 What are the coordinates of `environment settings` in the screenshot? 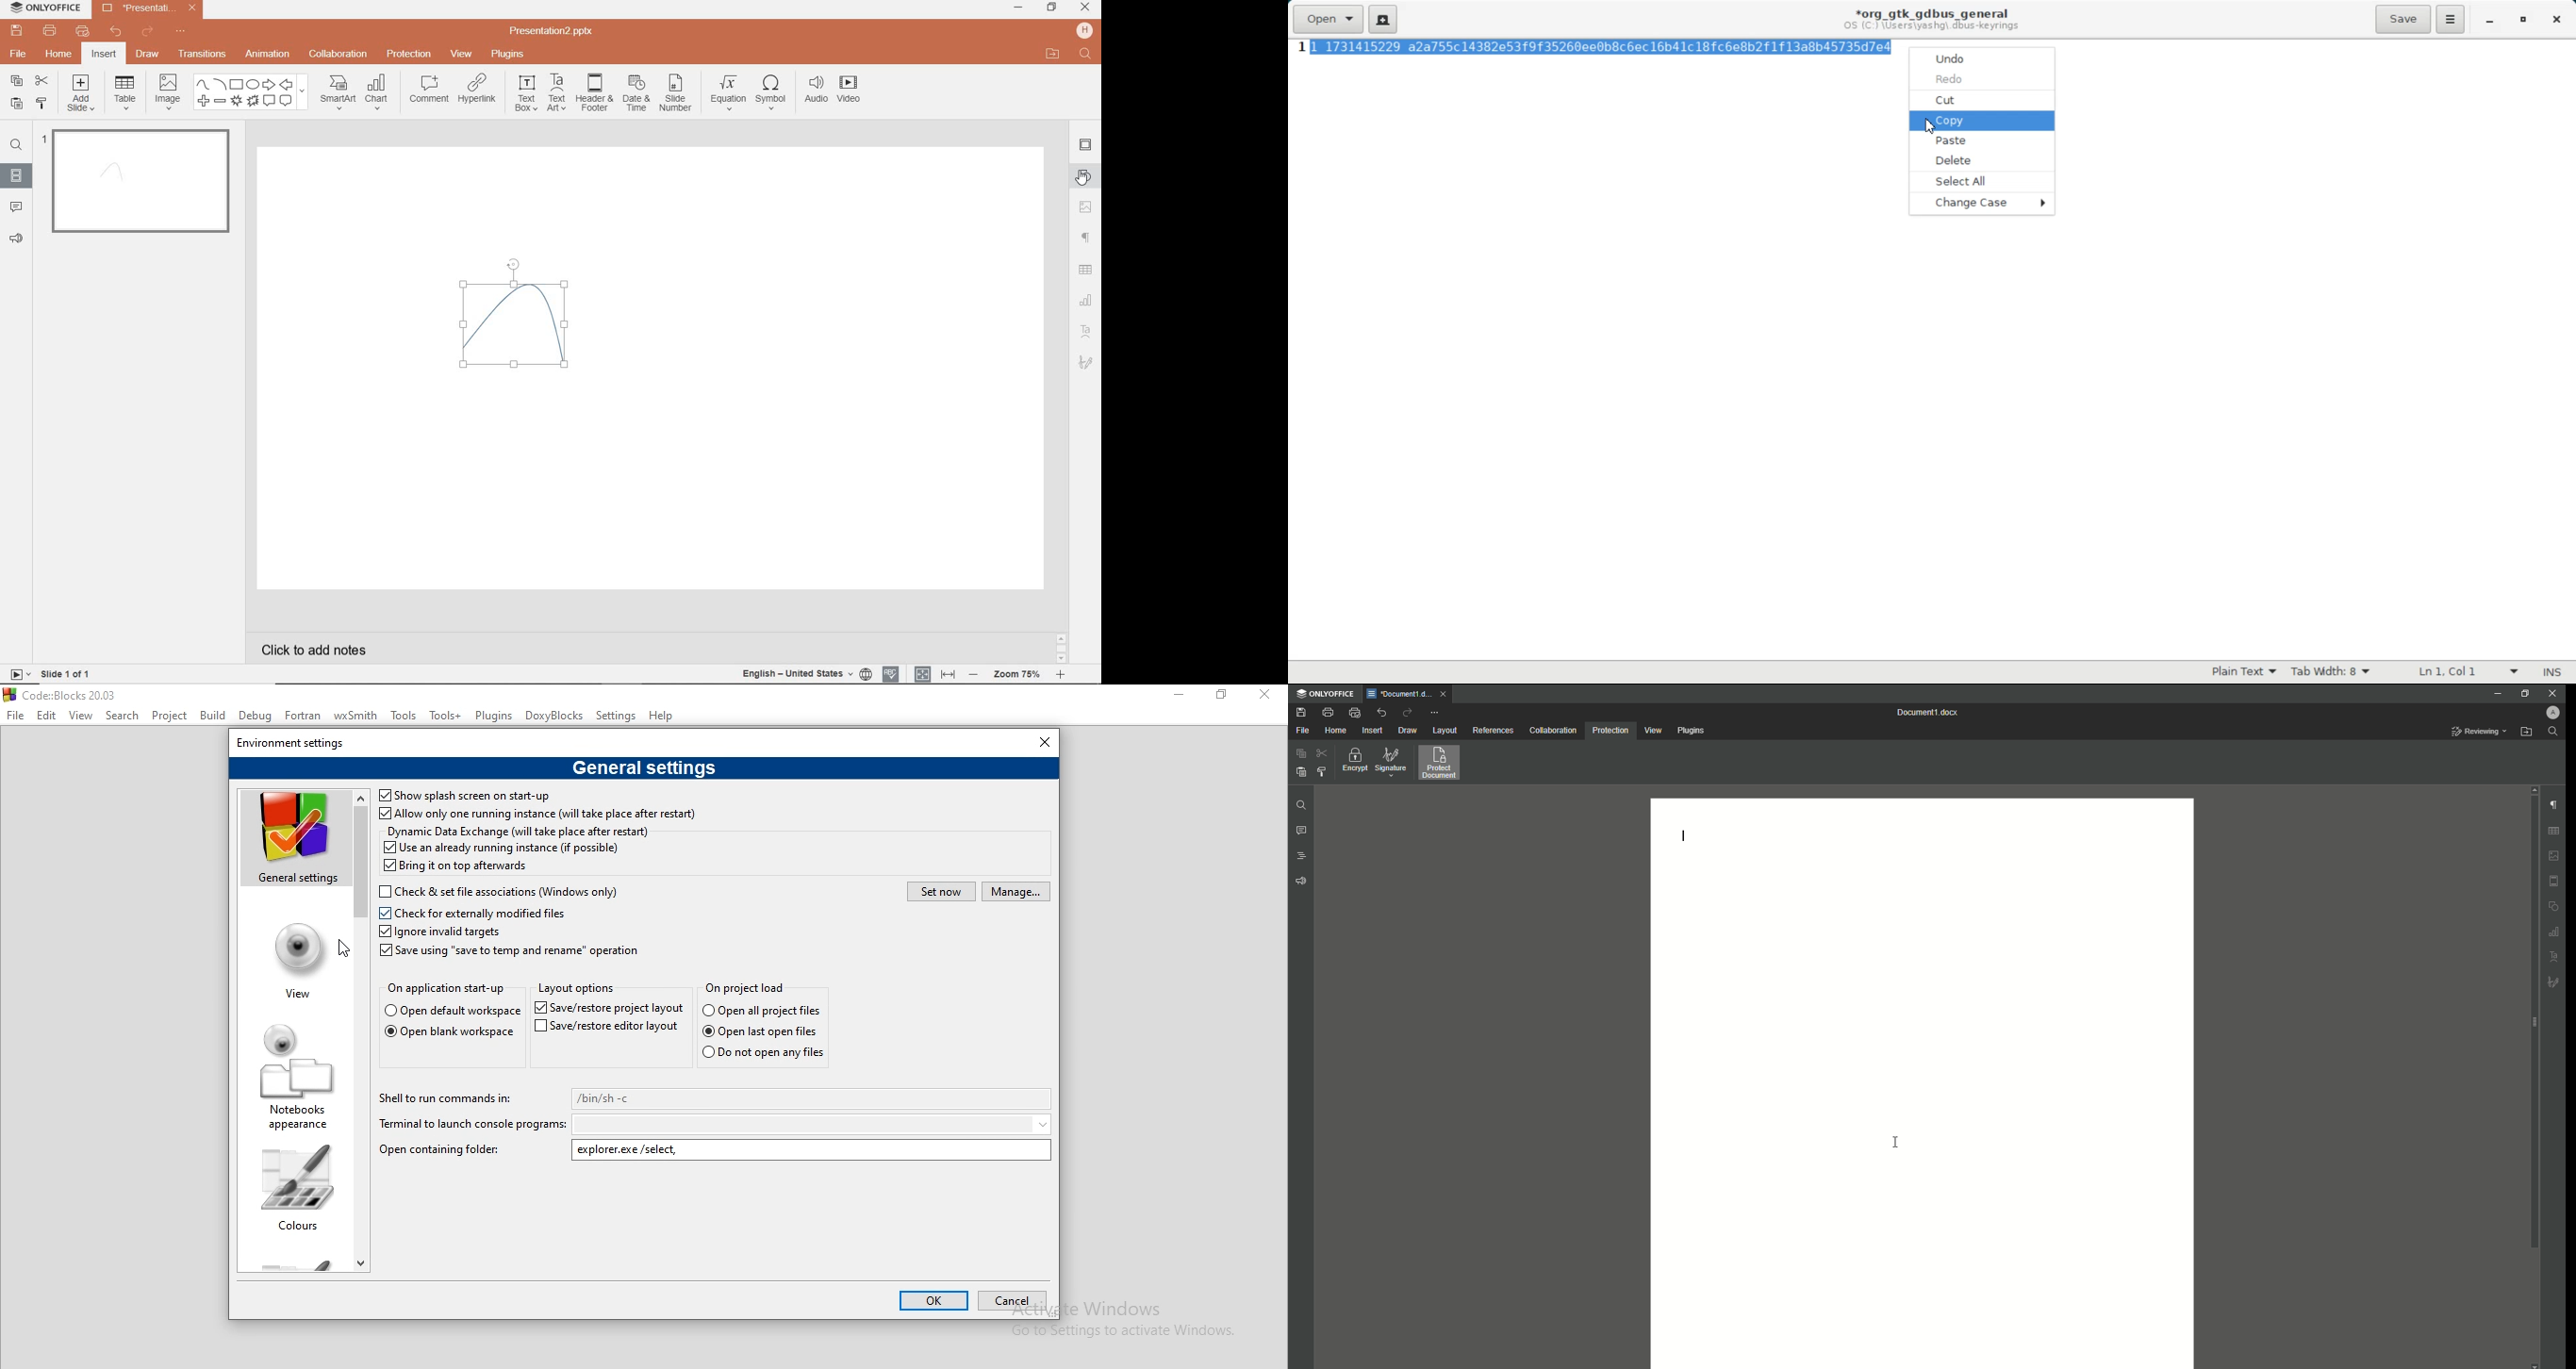 It's located at (291, 741).